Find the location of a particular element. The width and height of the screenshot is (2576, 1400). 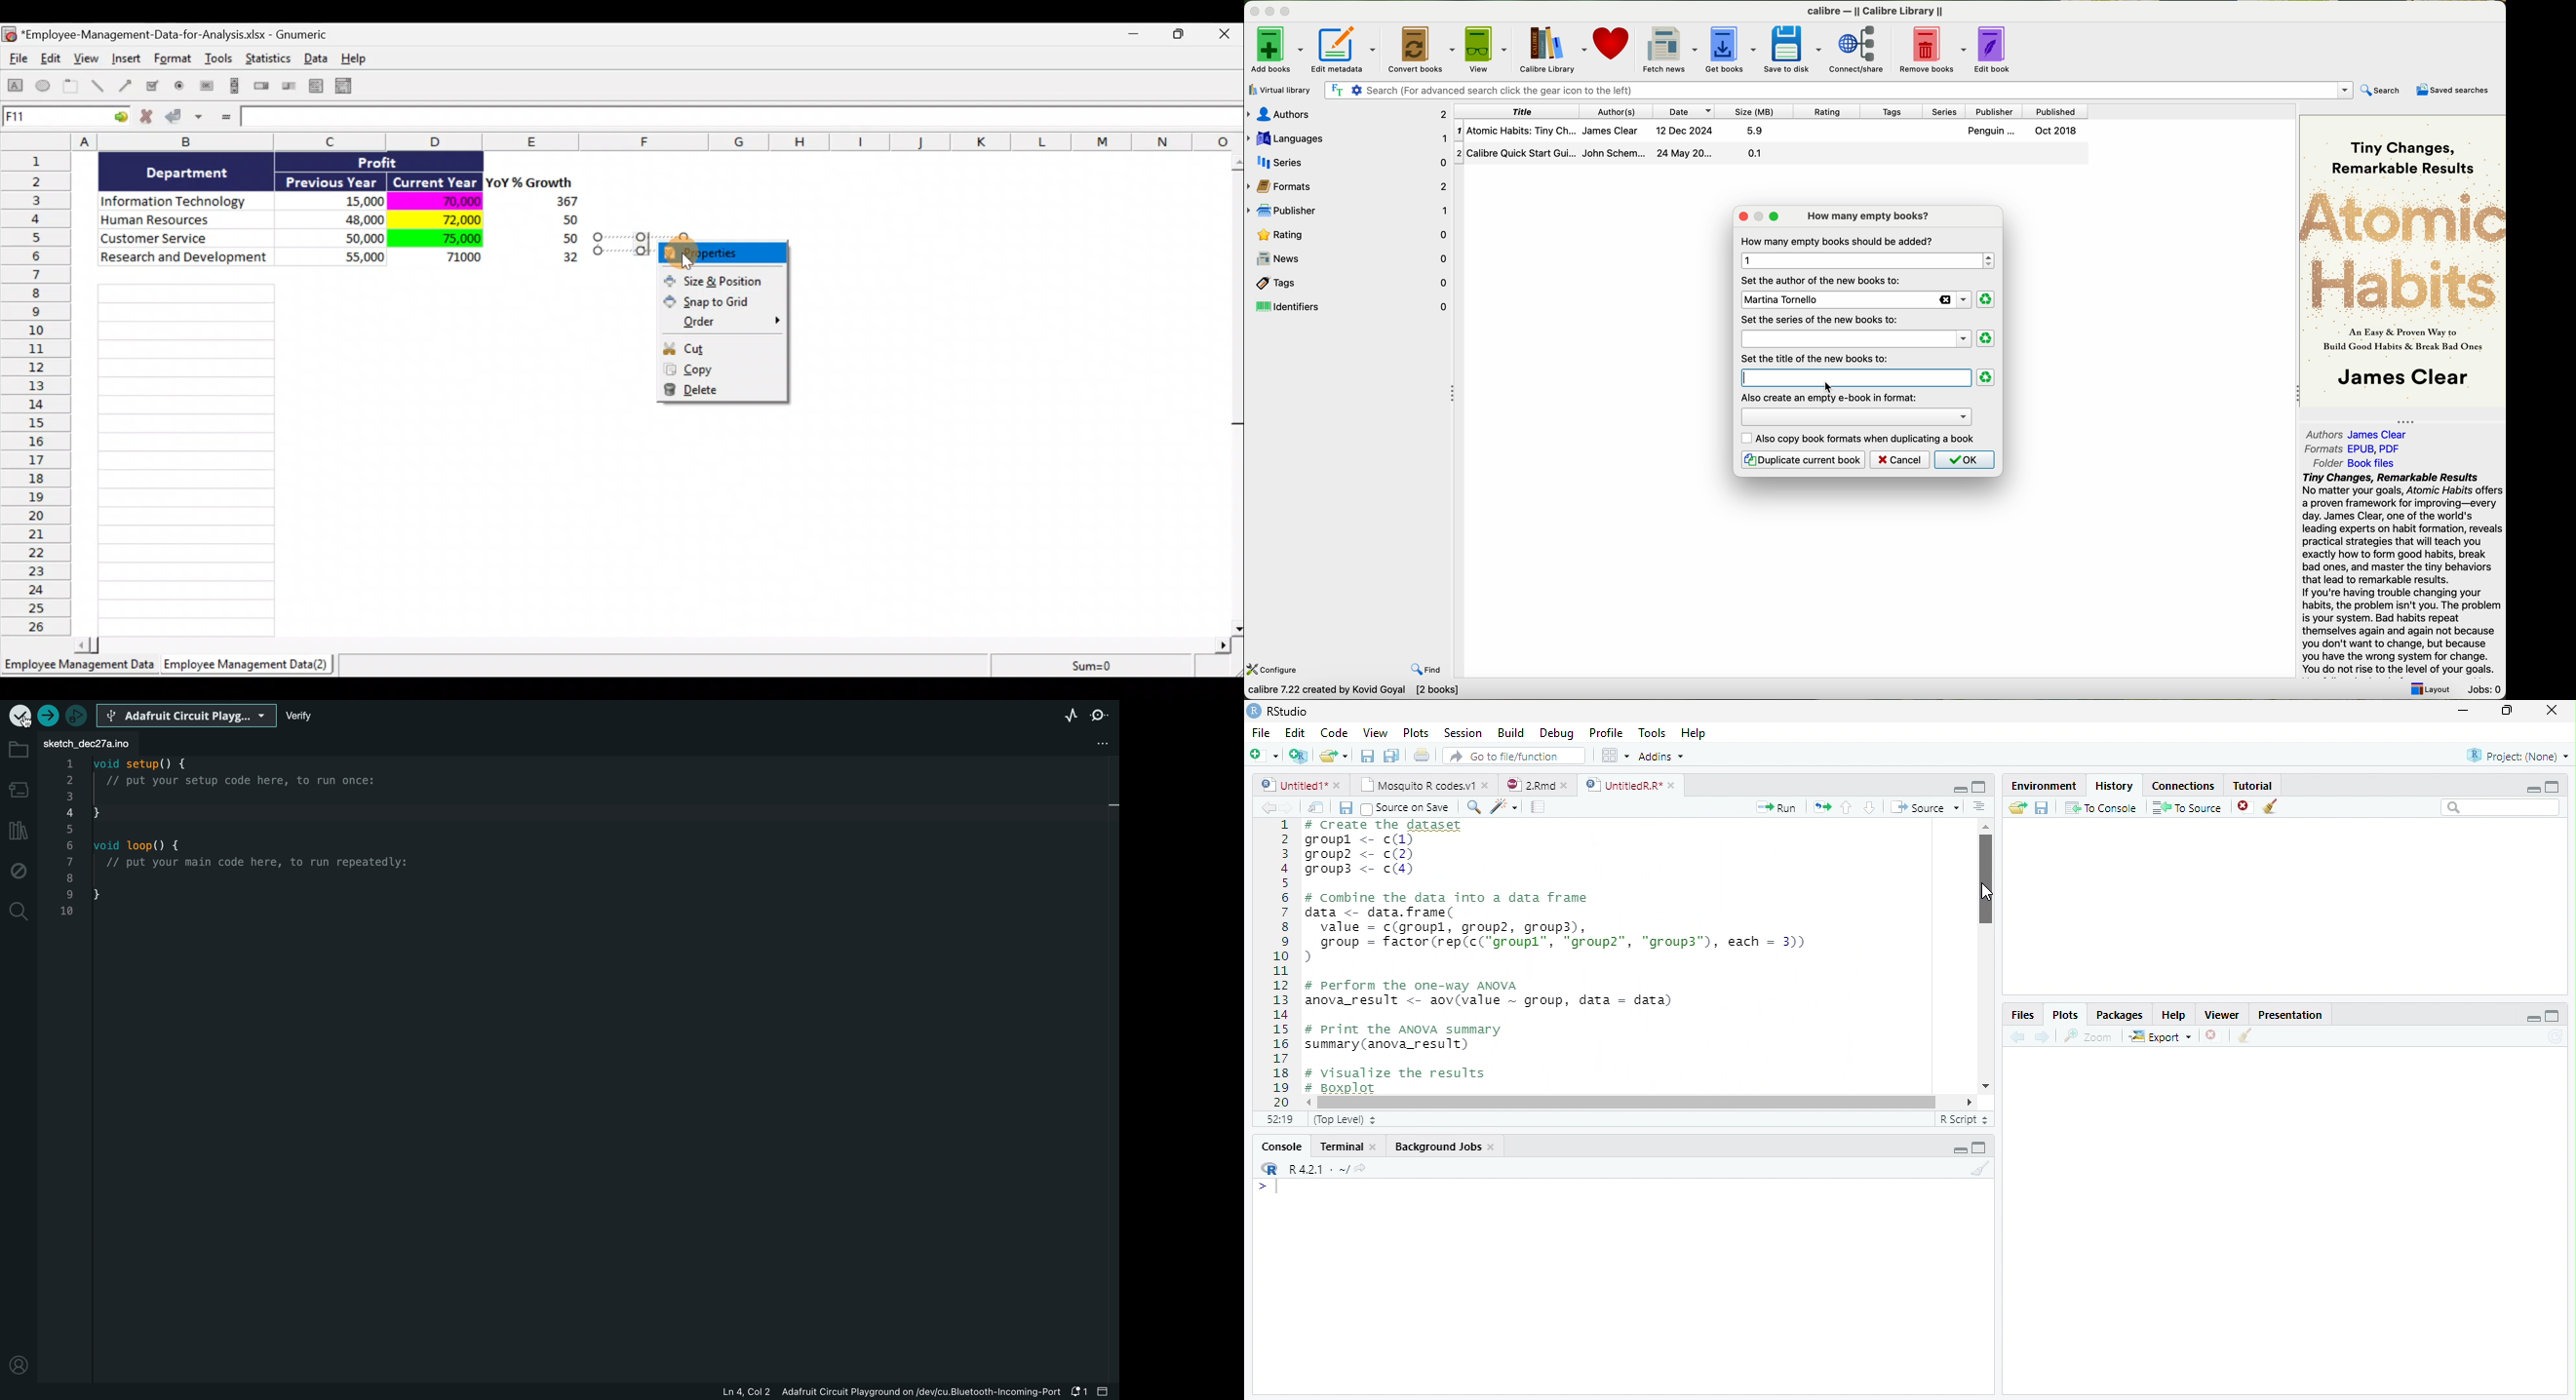

To source is located at coordinates (2190, 809).